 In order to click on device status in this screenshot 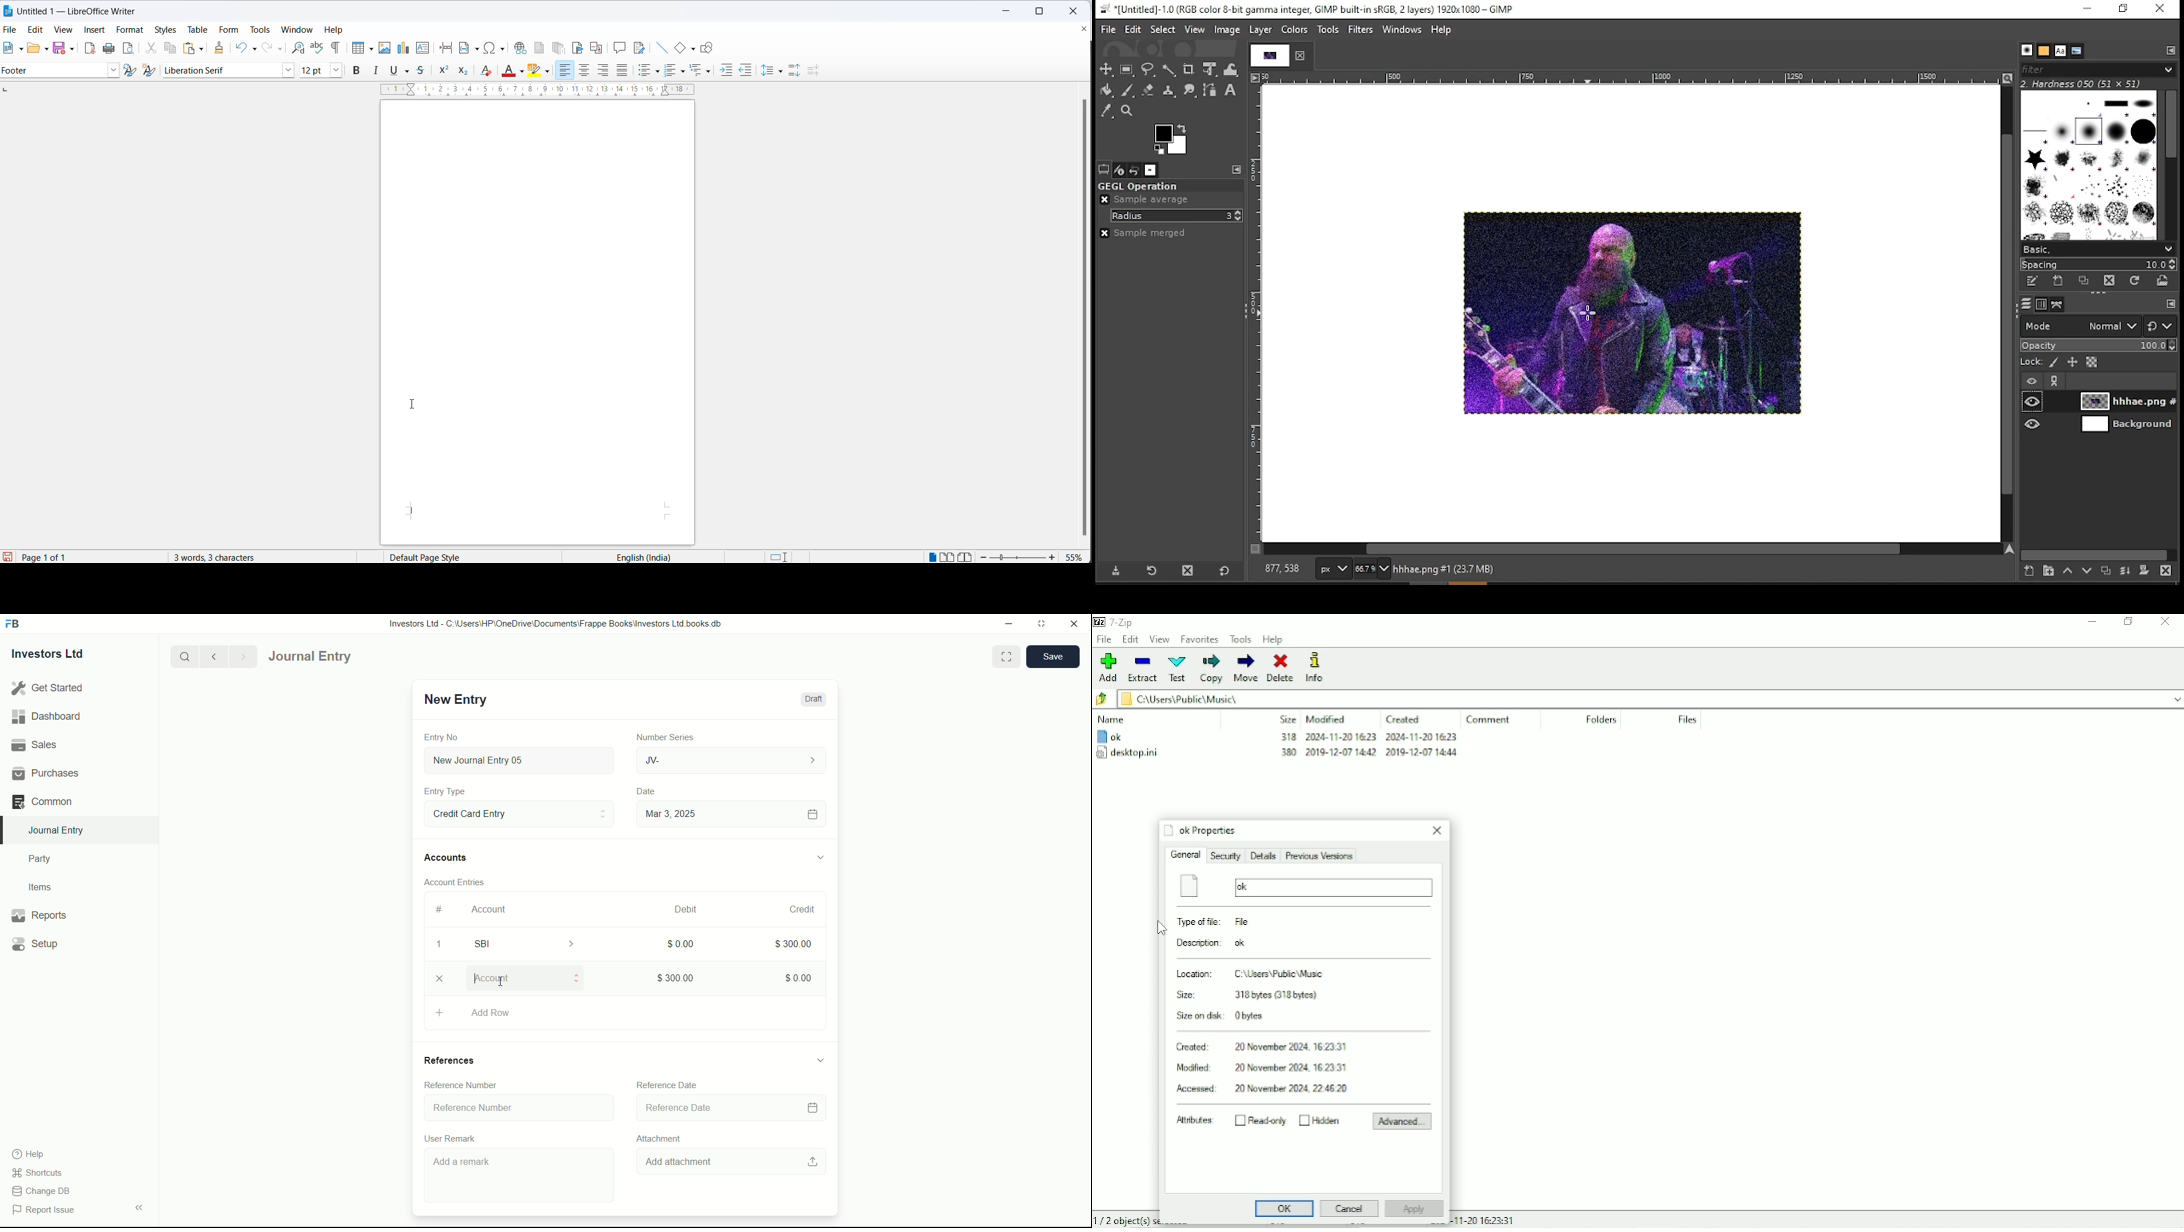, I will do `click(1118, 169)`.